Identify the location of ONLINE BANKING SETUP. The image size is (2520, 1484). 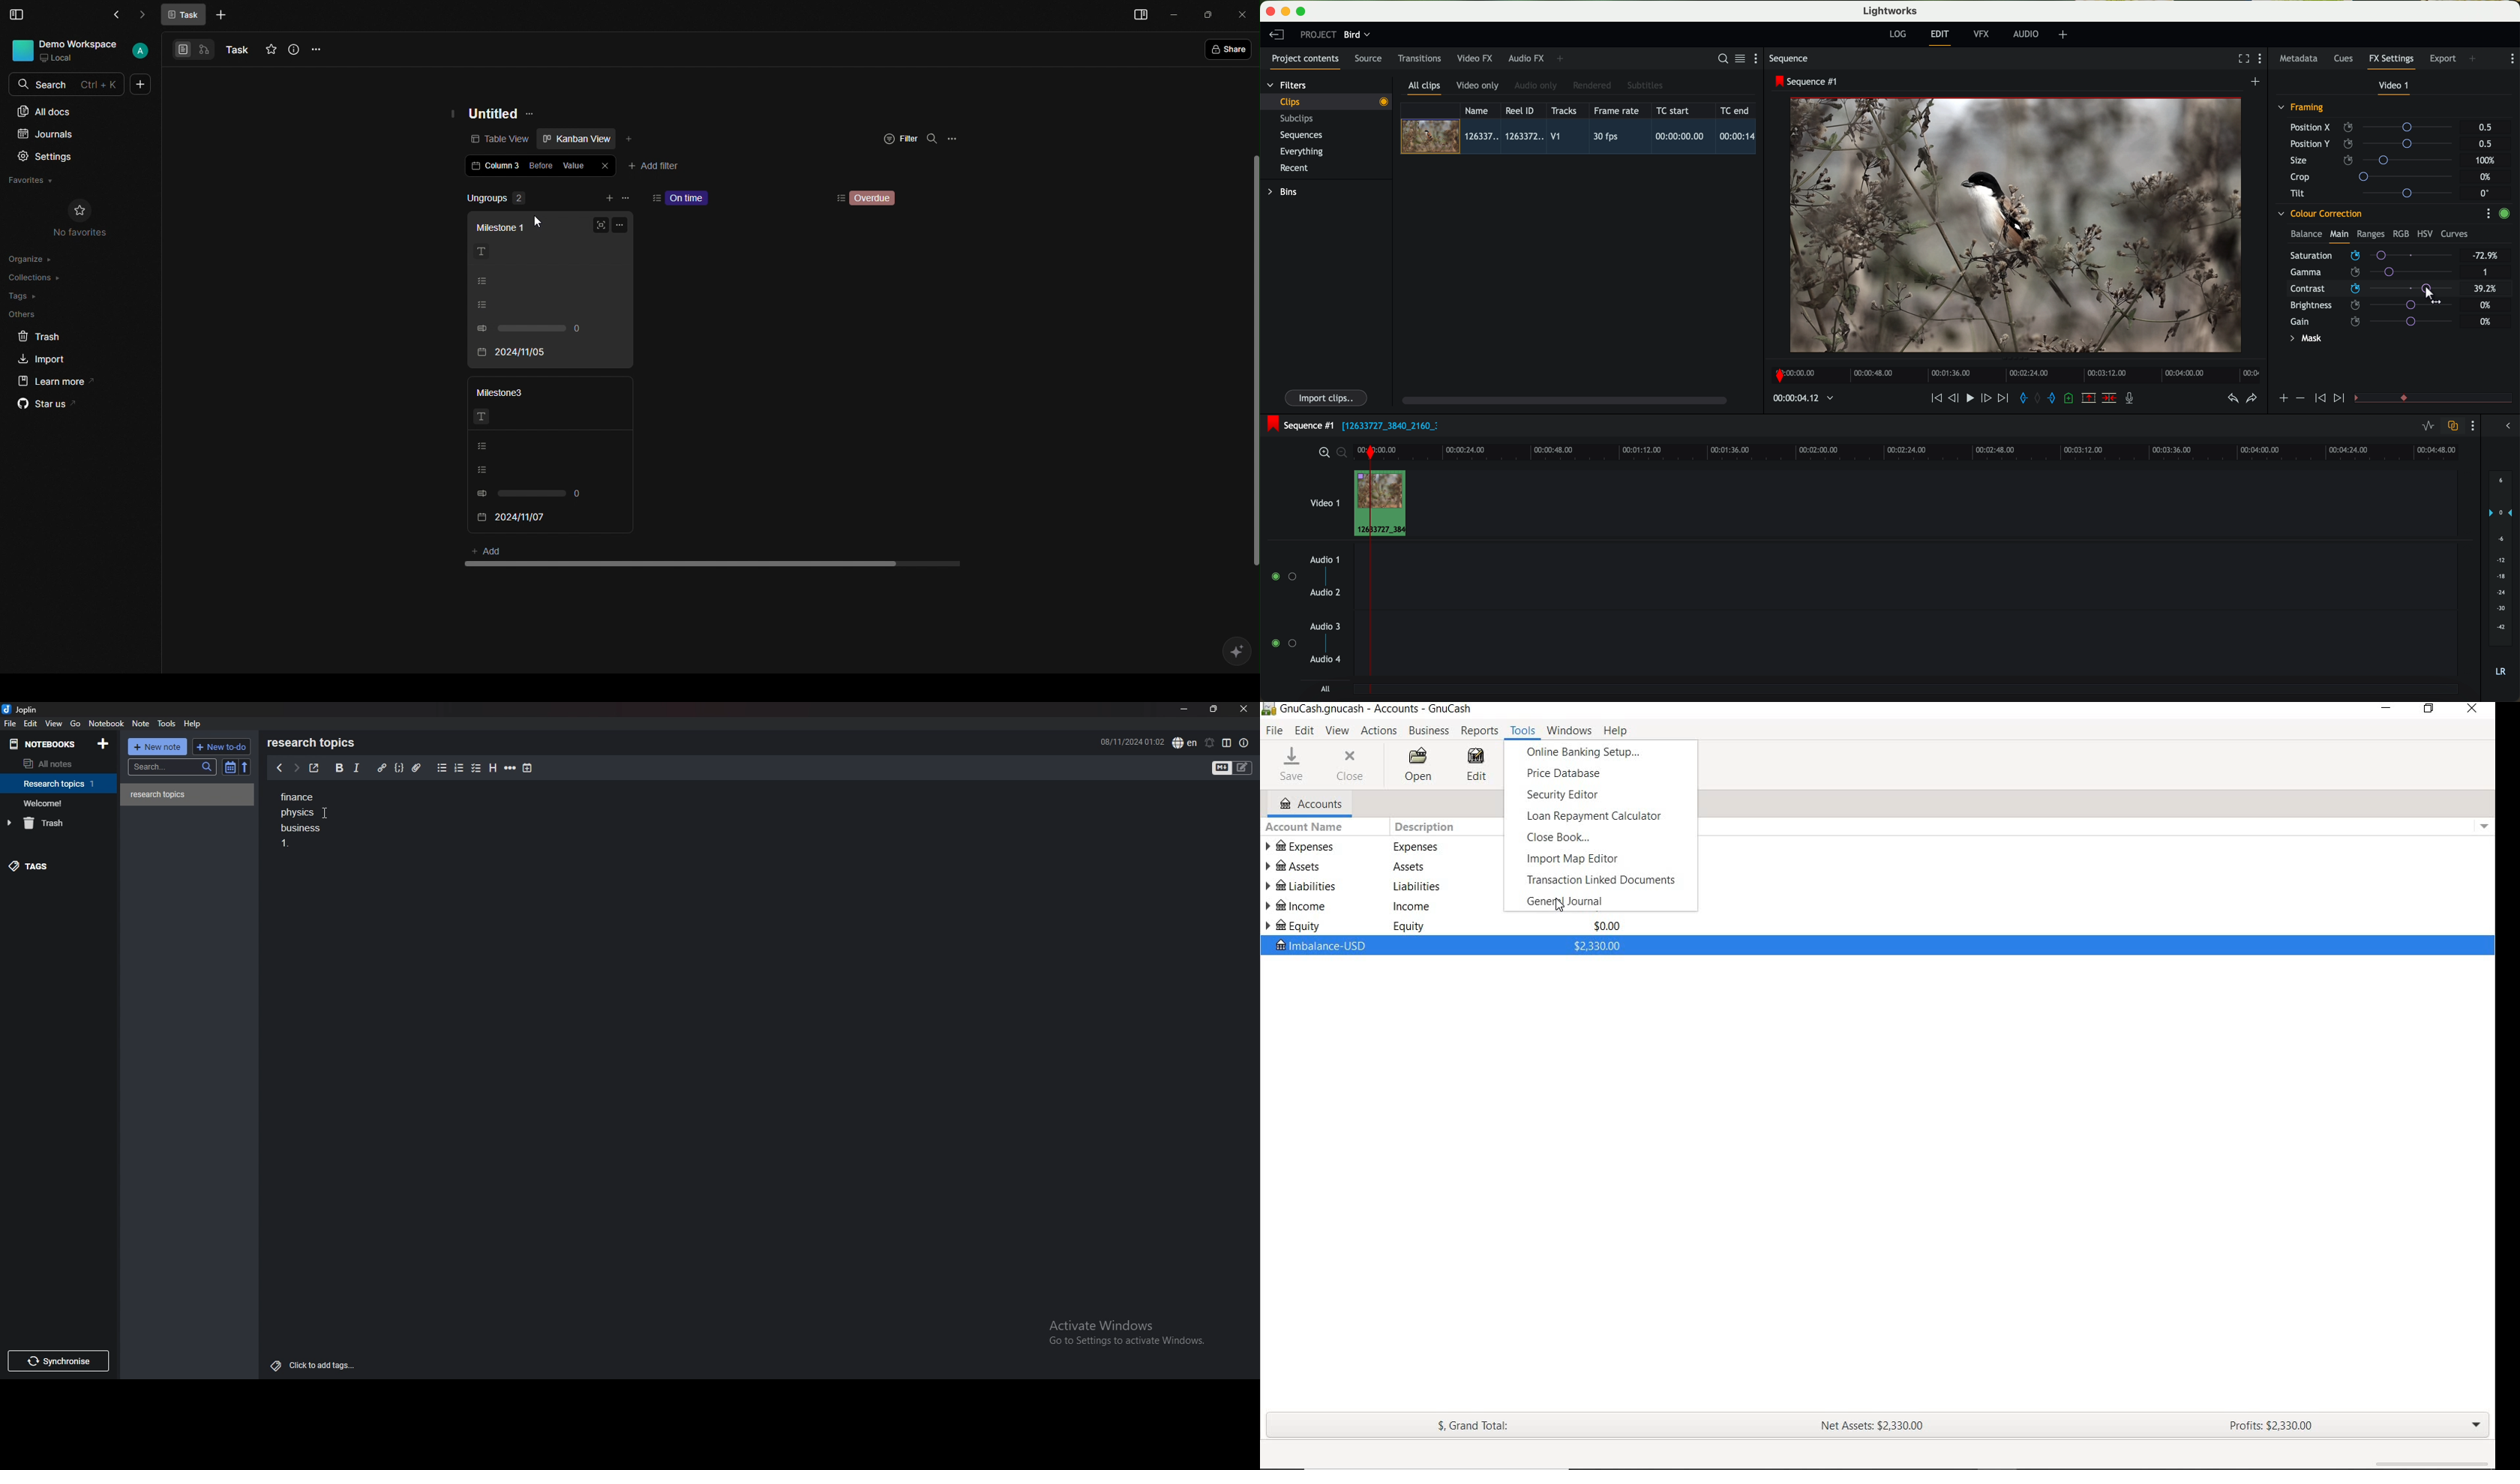
(1600, 751).